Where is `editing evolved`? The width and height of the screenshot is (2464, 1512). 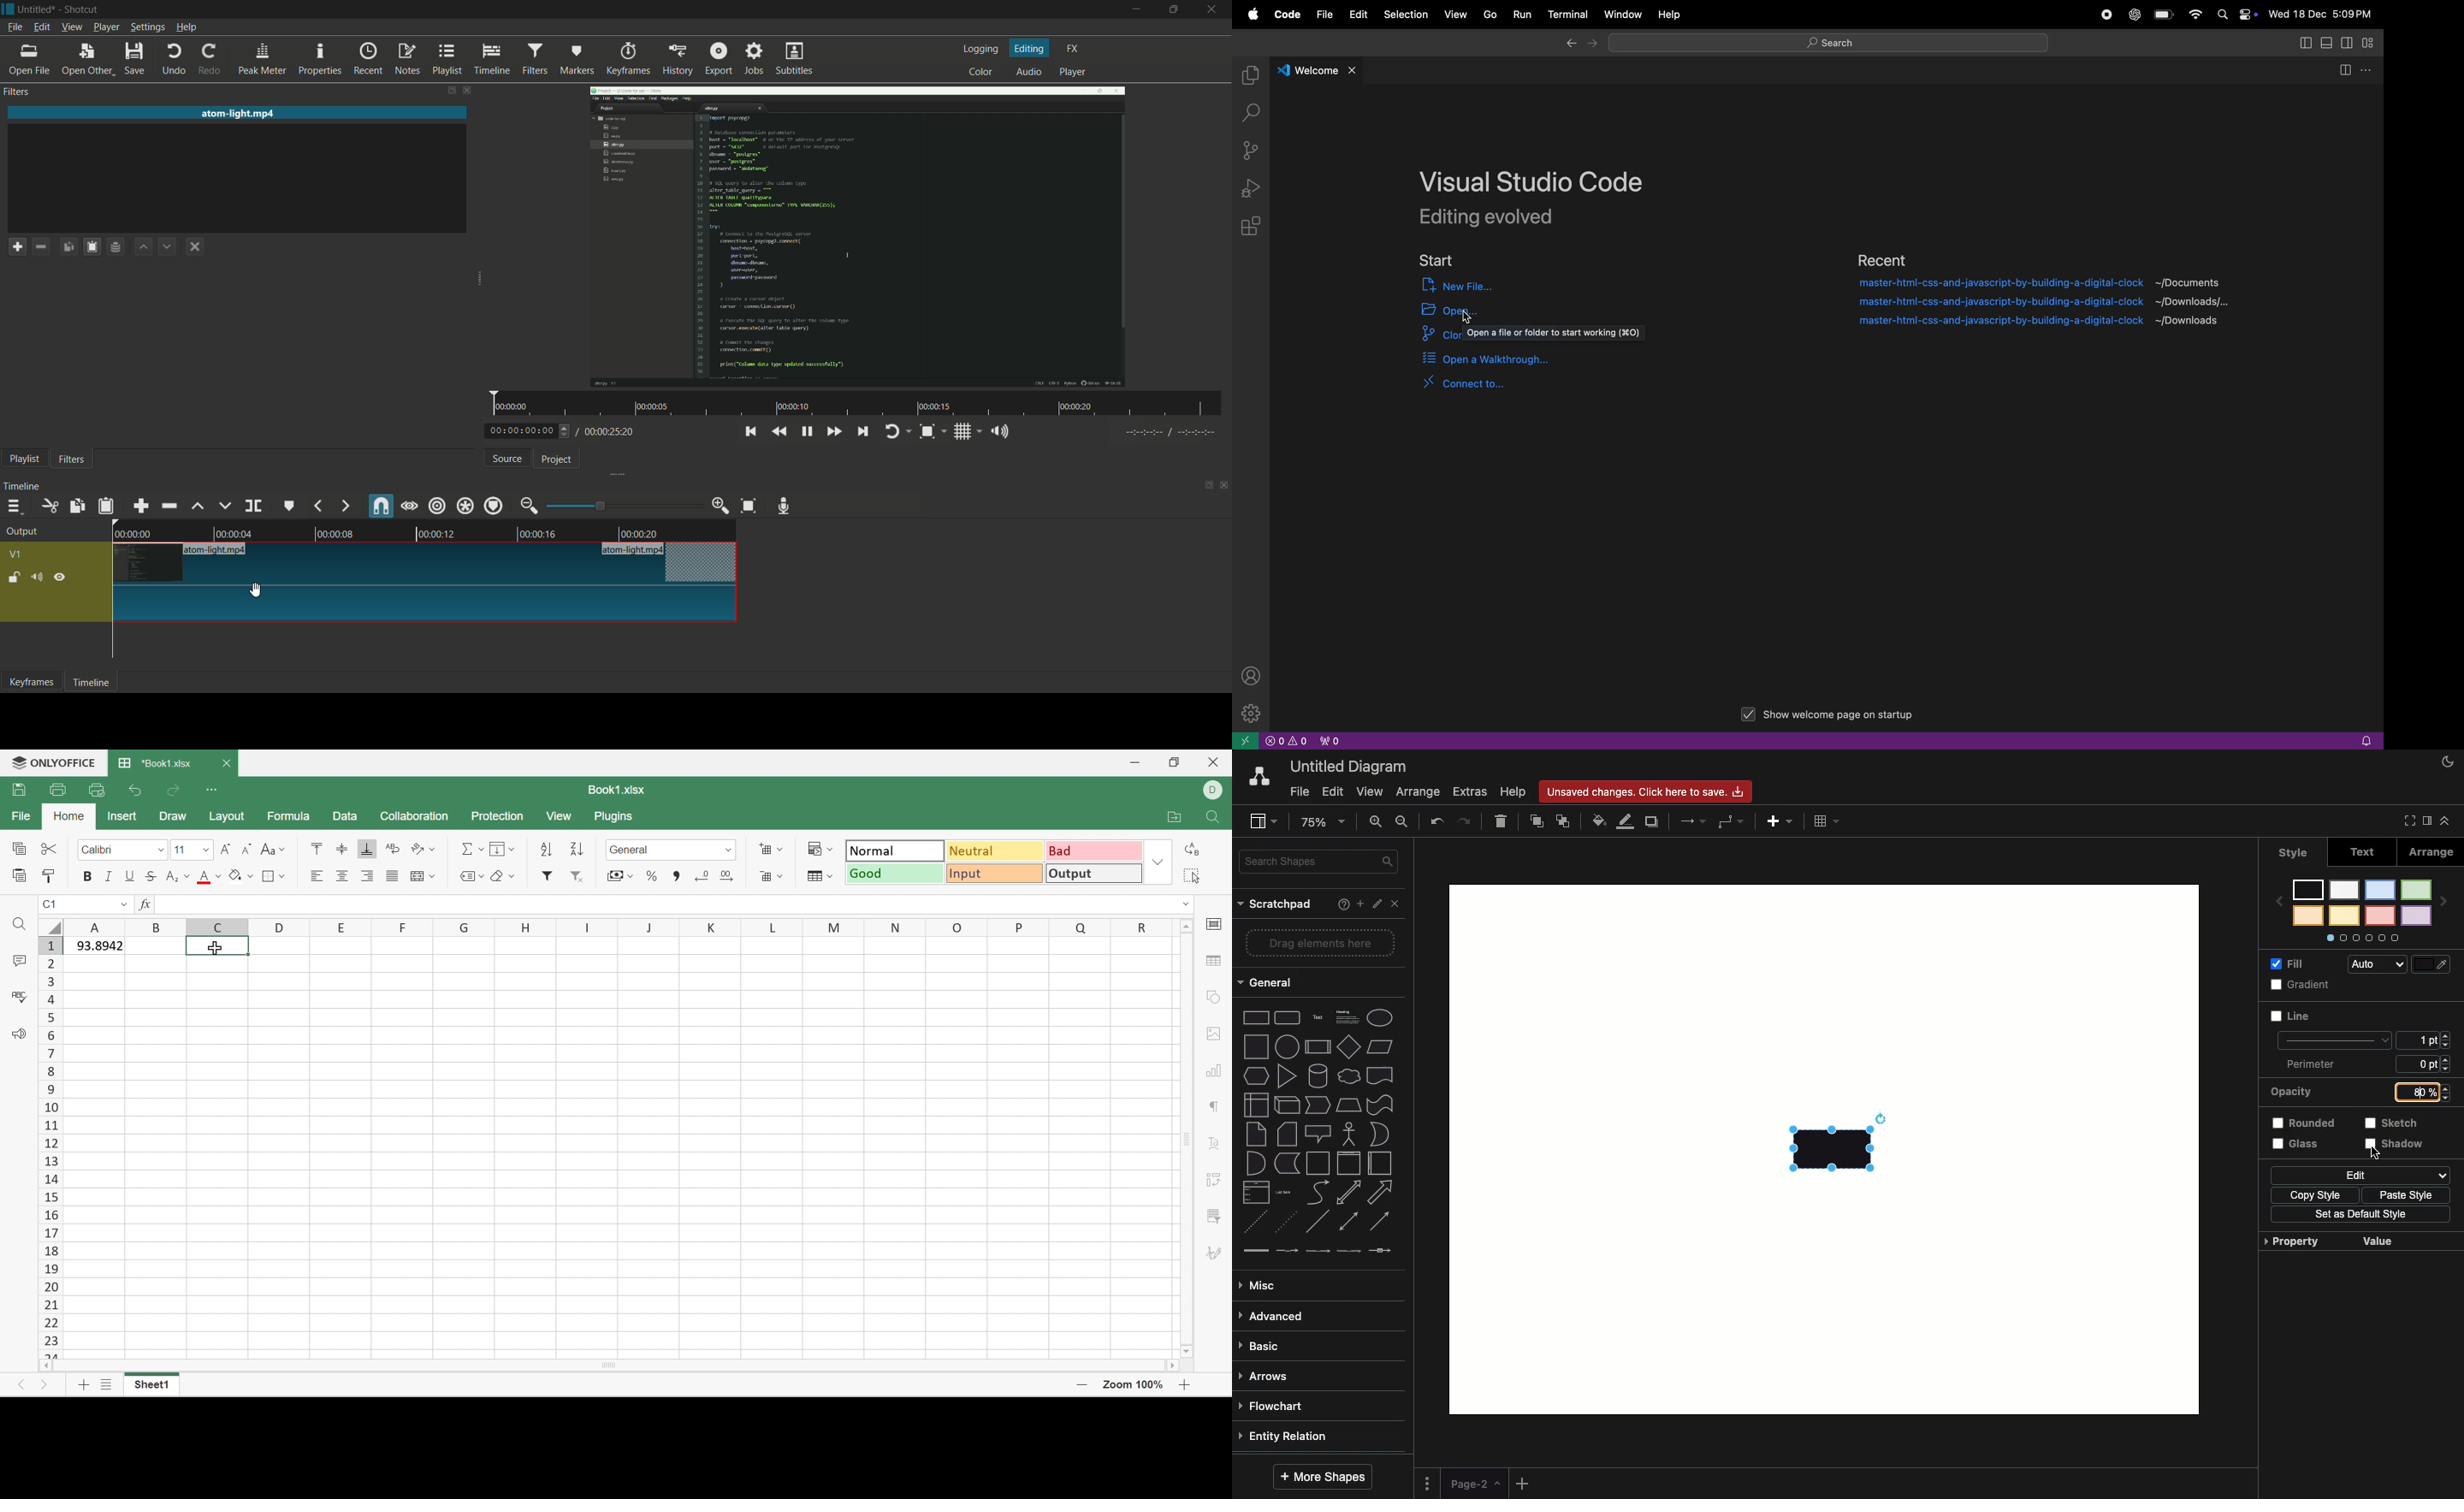
editing evolved is located at coordinates (1499, 218).